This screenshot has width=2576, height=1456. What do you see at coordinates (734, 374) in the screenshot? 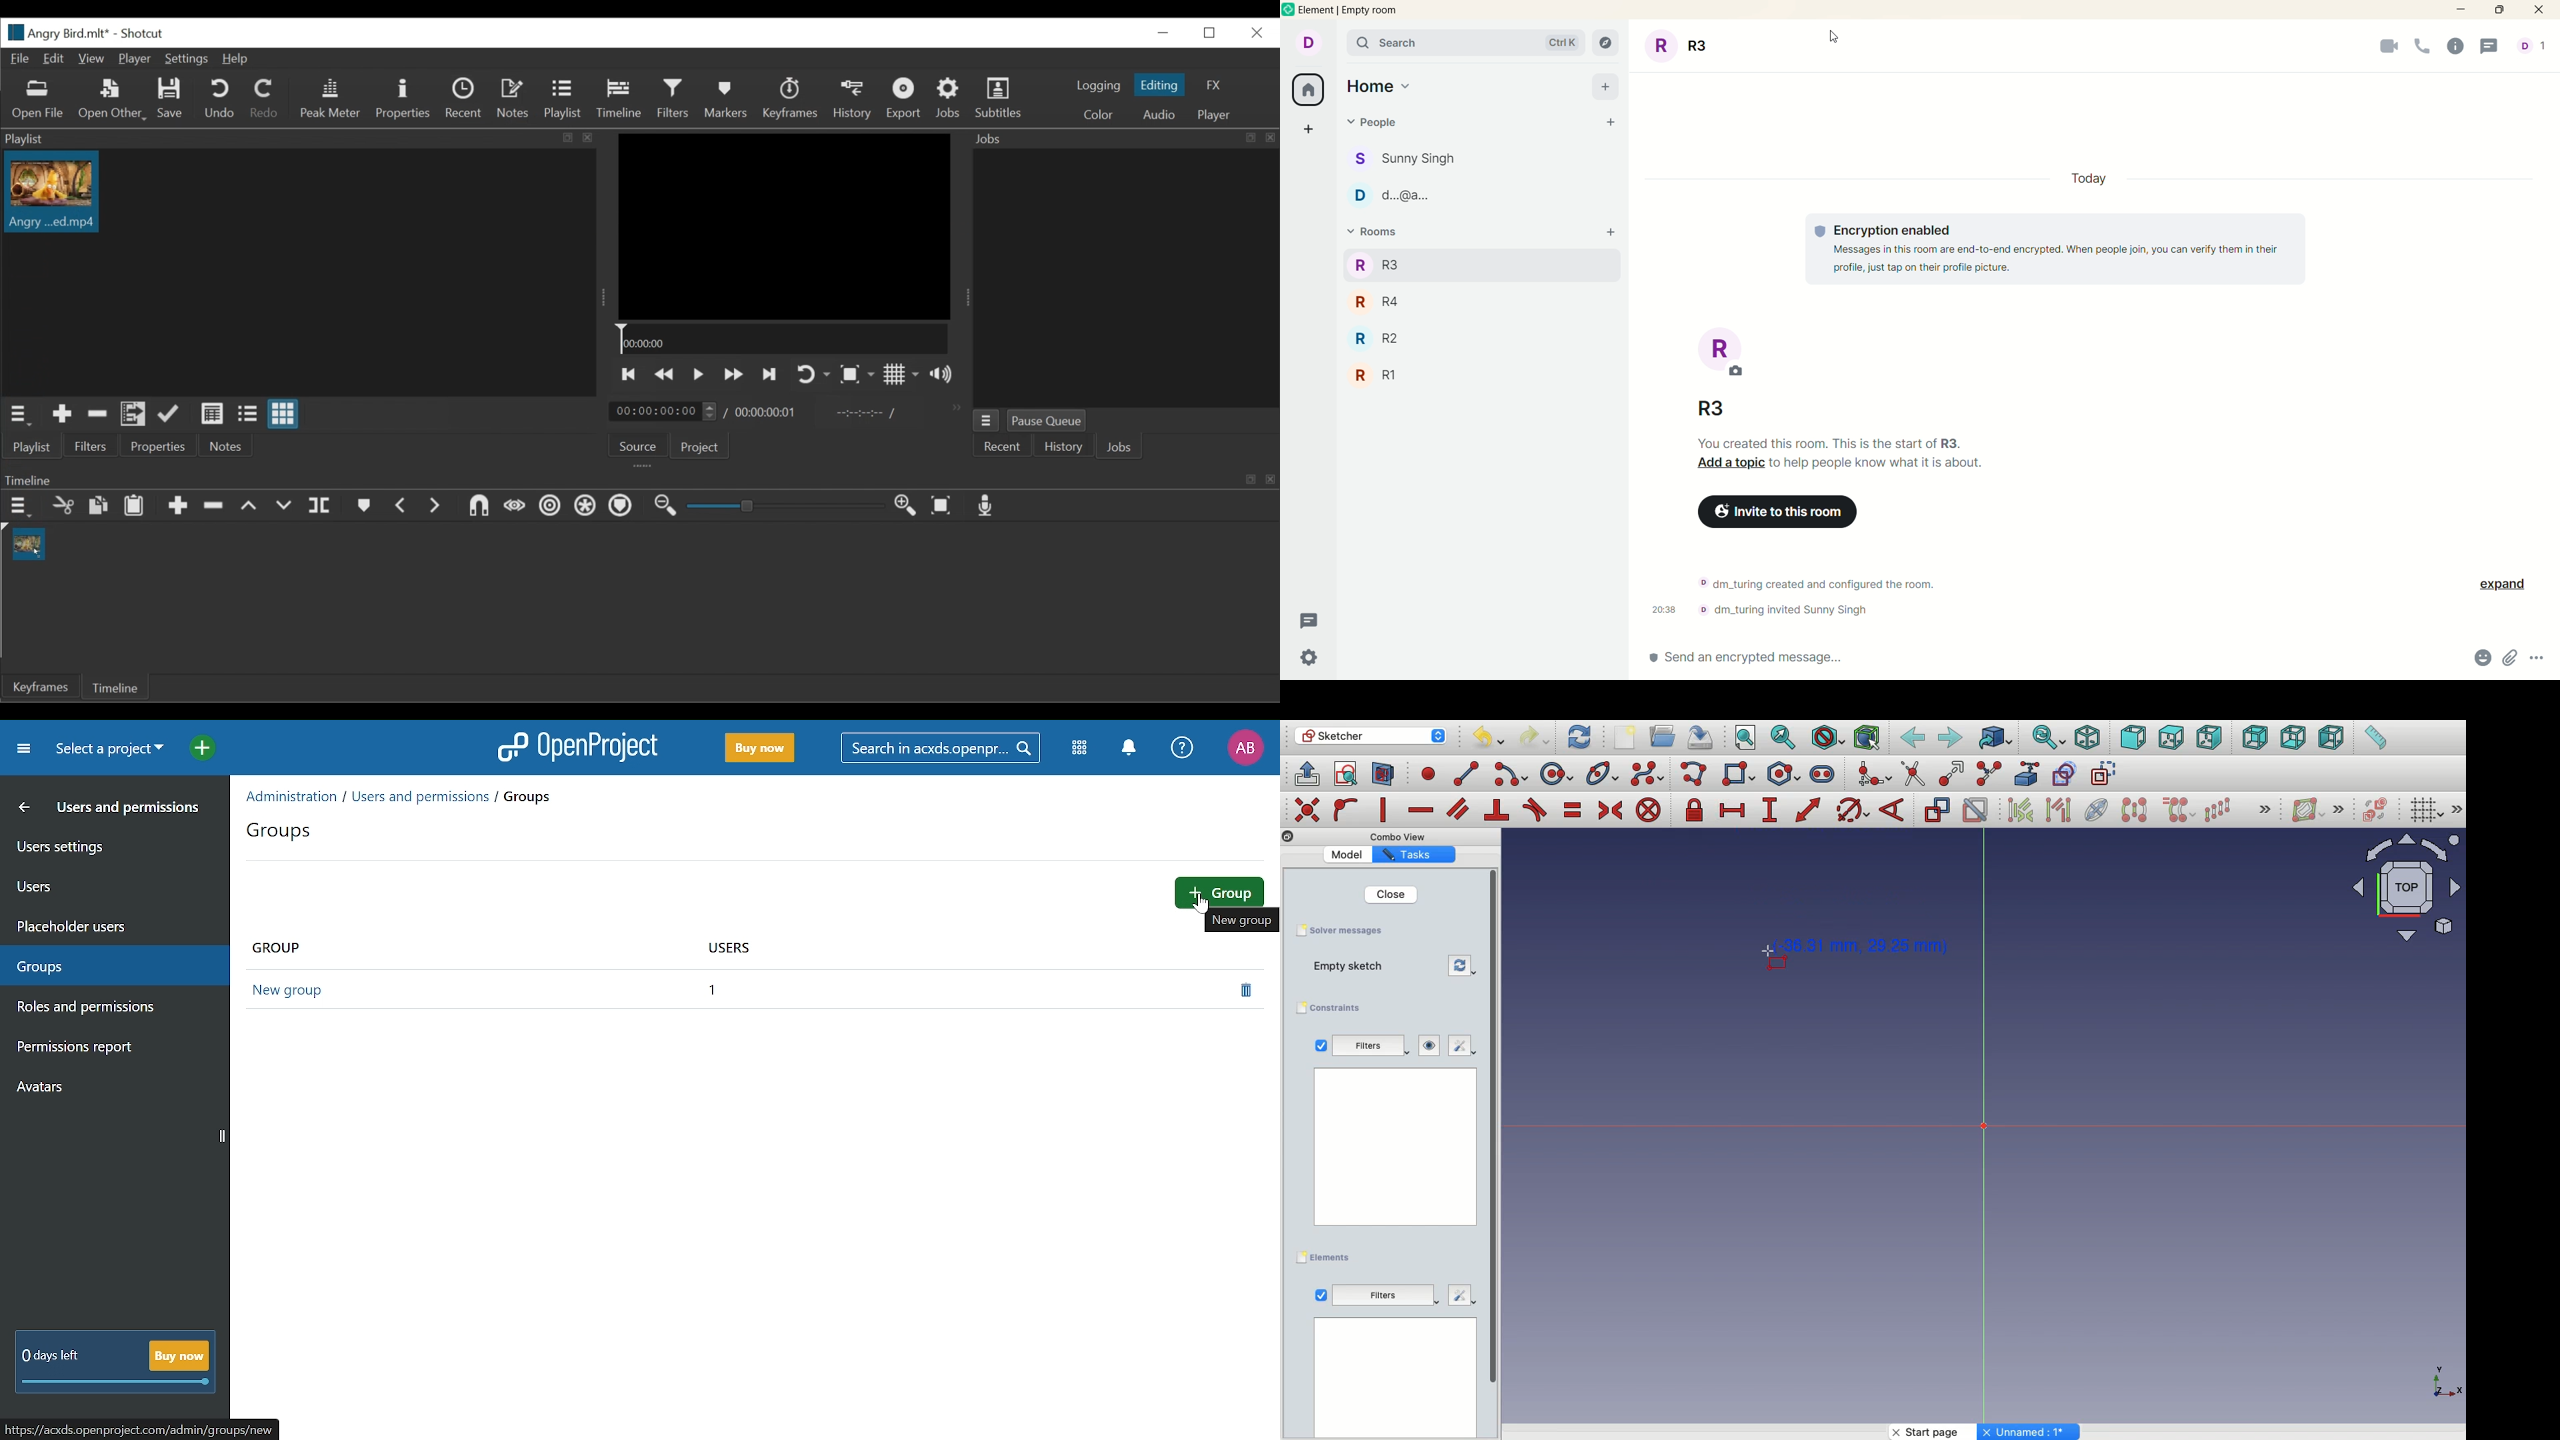
I see `Play forward quickly` at bounding box center [734, 374].